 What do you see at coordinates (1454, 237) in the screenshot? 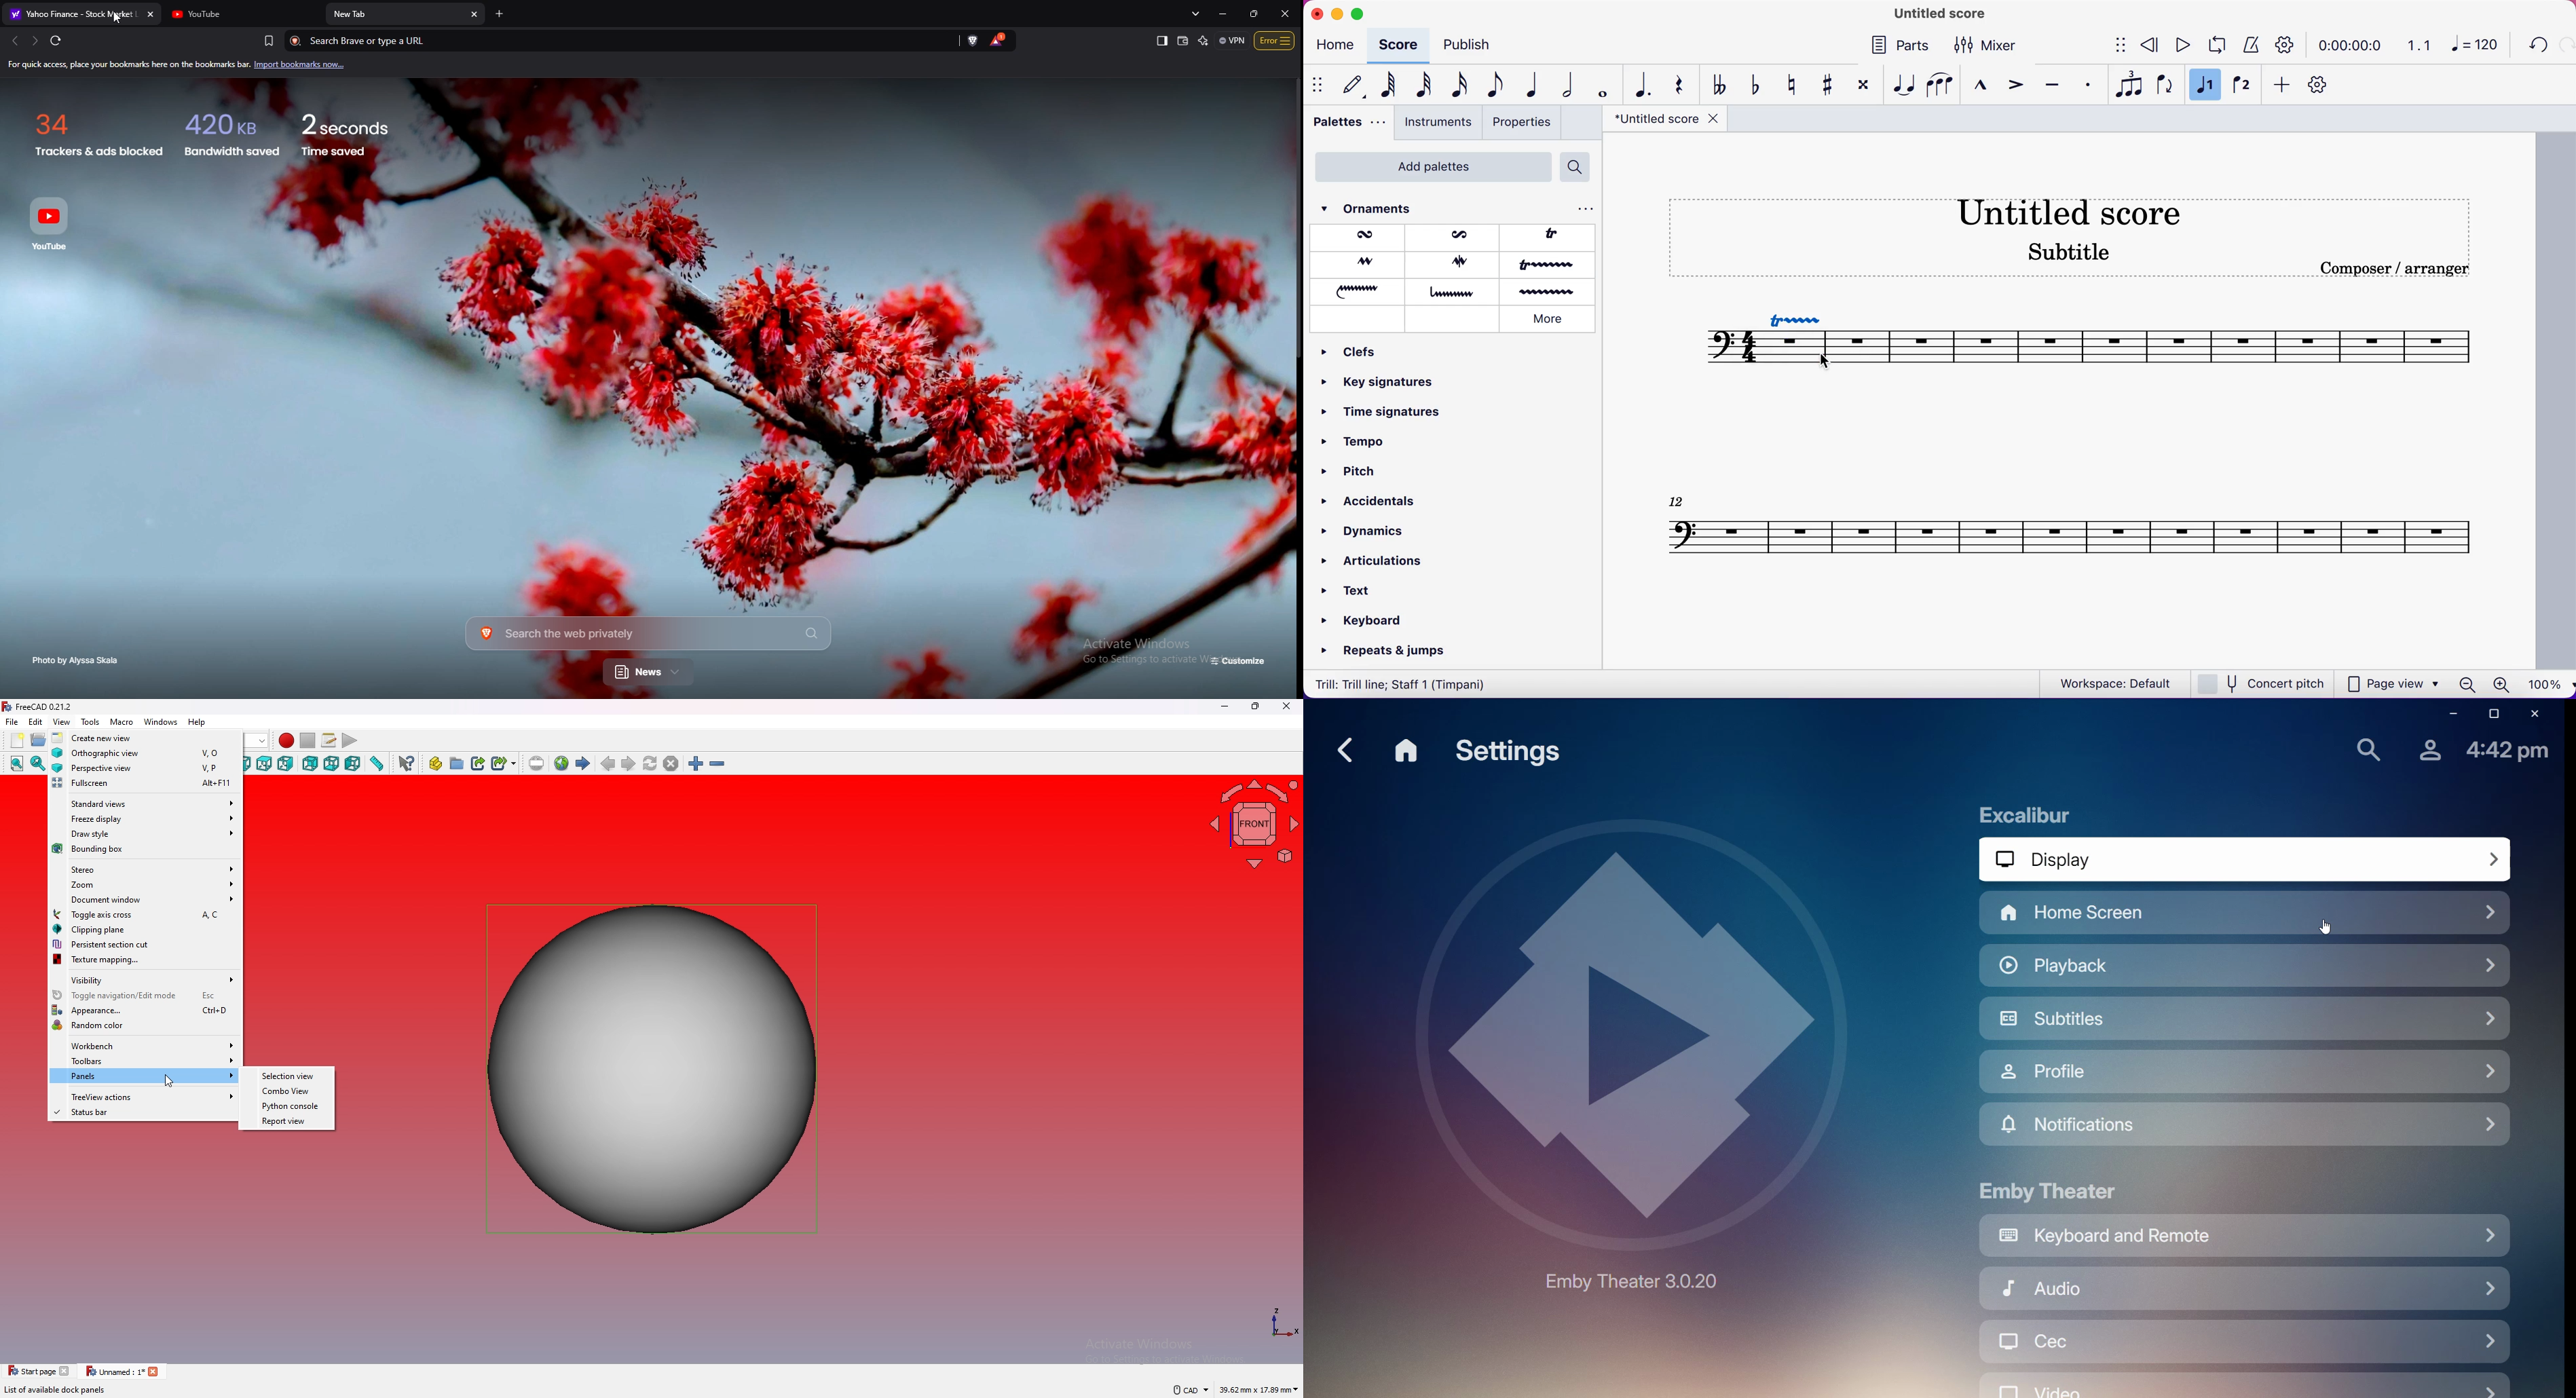
I see `inverted mordent` at bounding box center [1454, 237].